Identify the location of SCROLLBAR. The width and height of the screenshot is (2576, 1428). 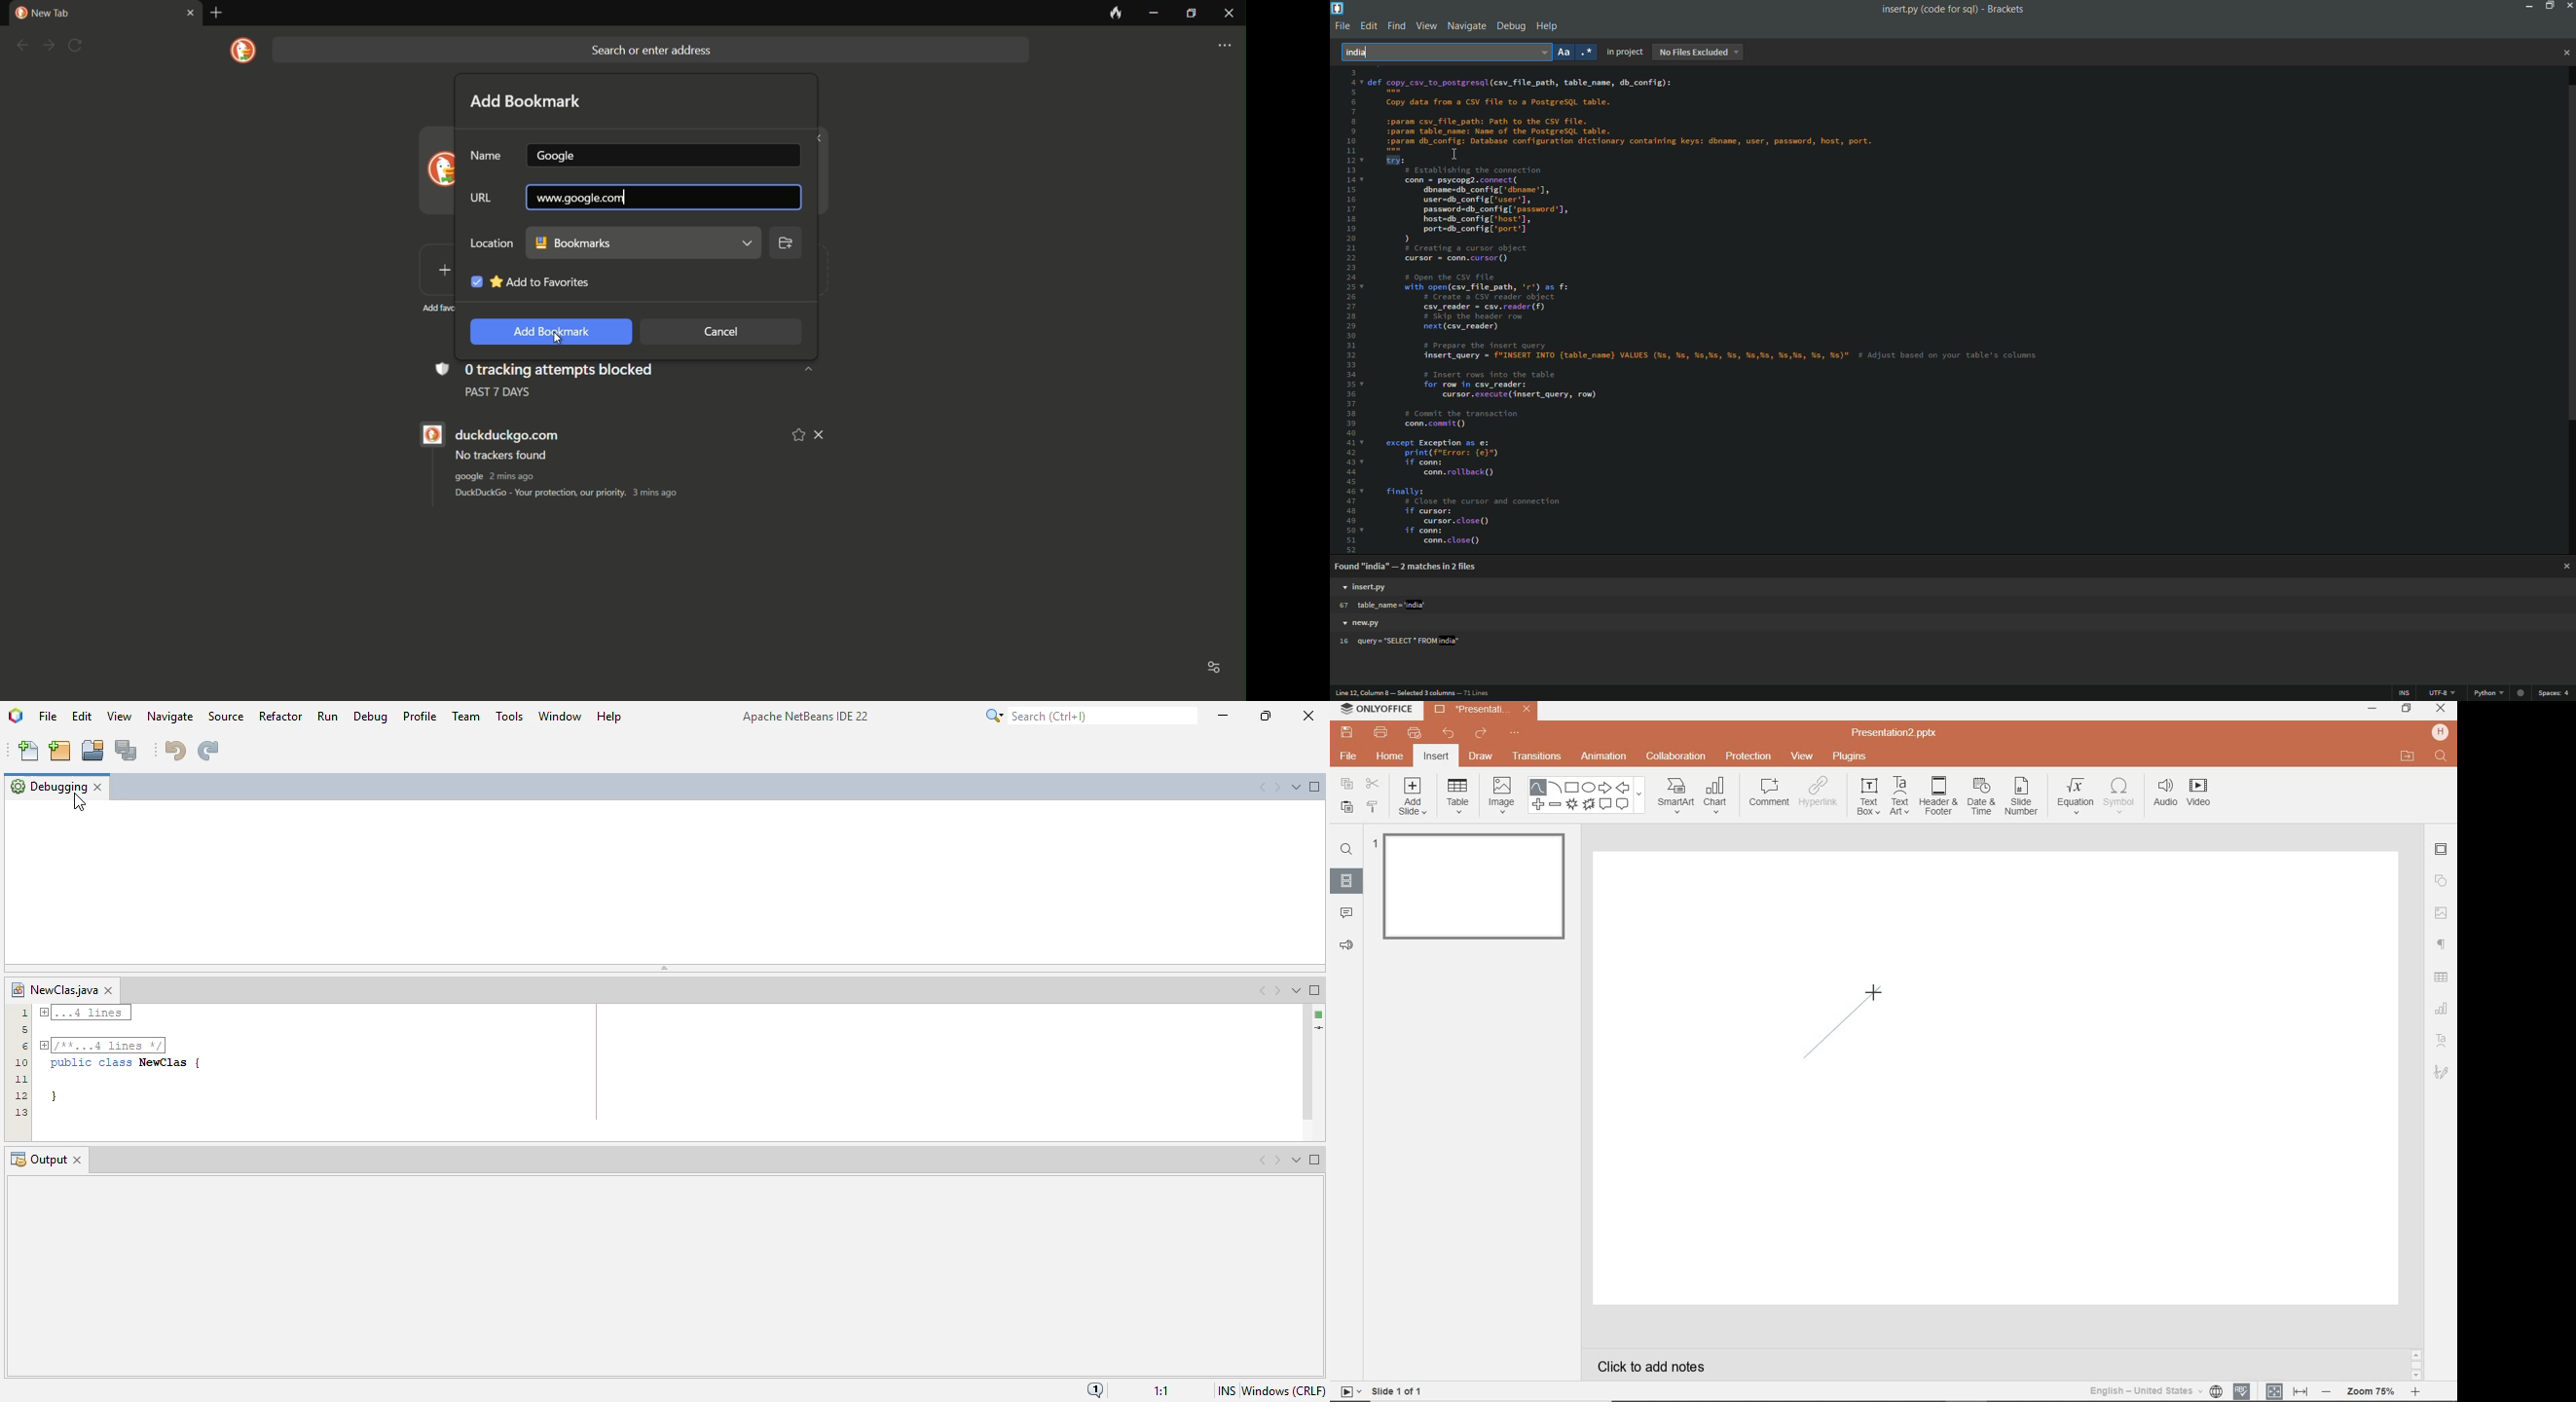
(2416, 1363).